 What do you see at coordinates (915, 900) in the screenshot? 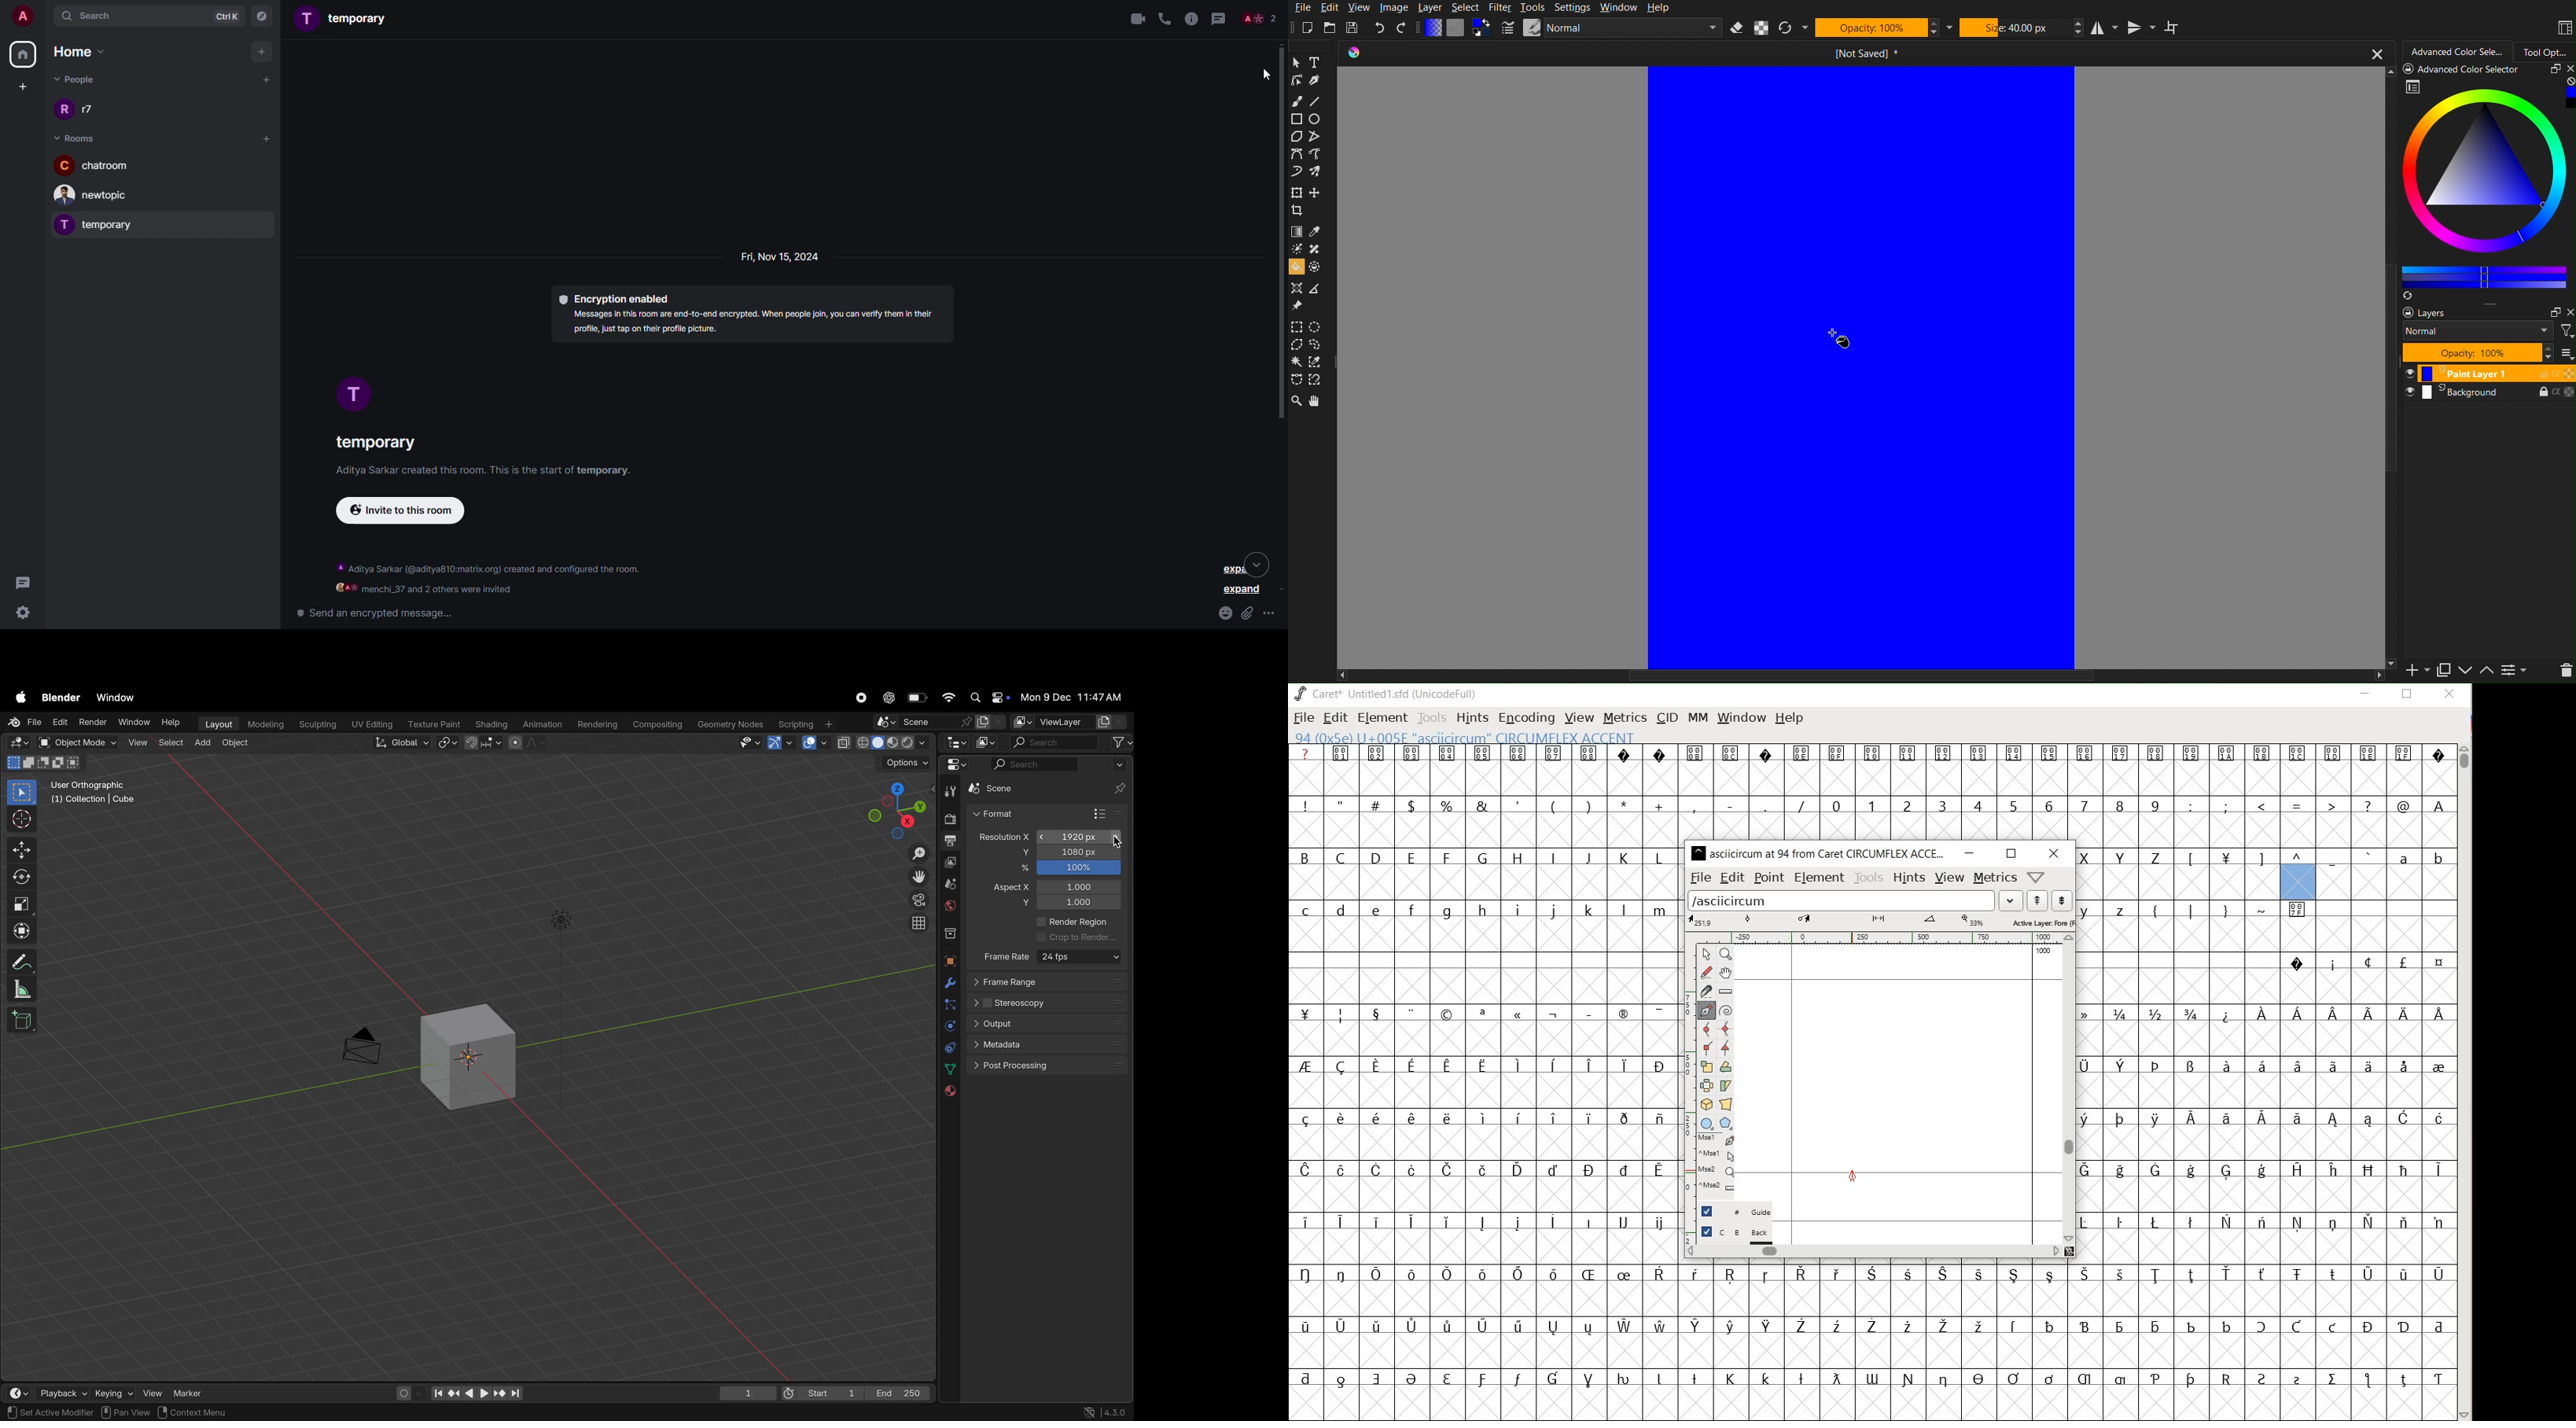
I see `persoective` at bounding box center [915, 900].